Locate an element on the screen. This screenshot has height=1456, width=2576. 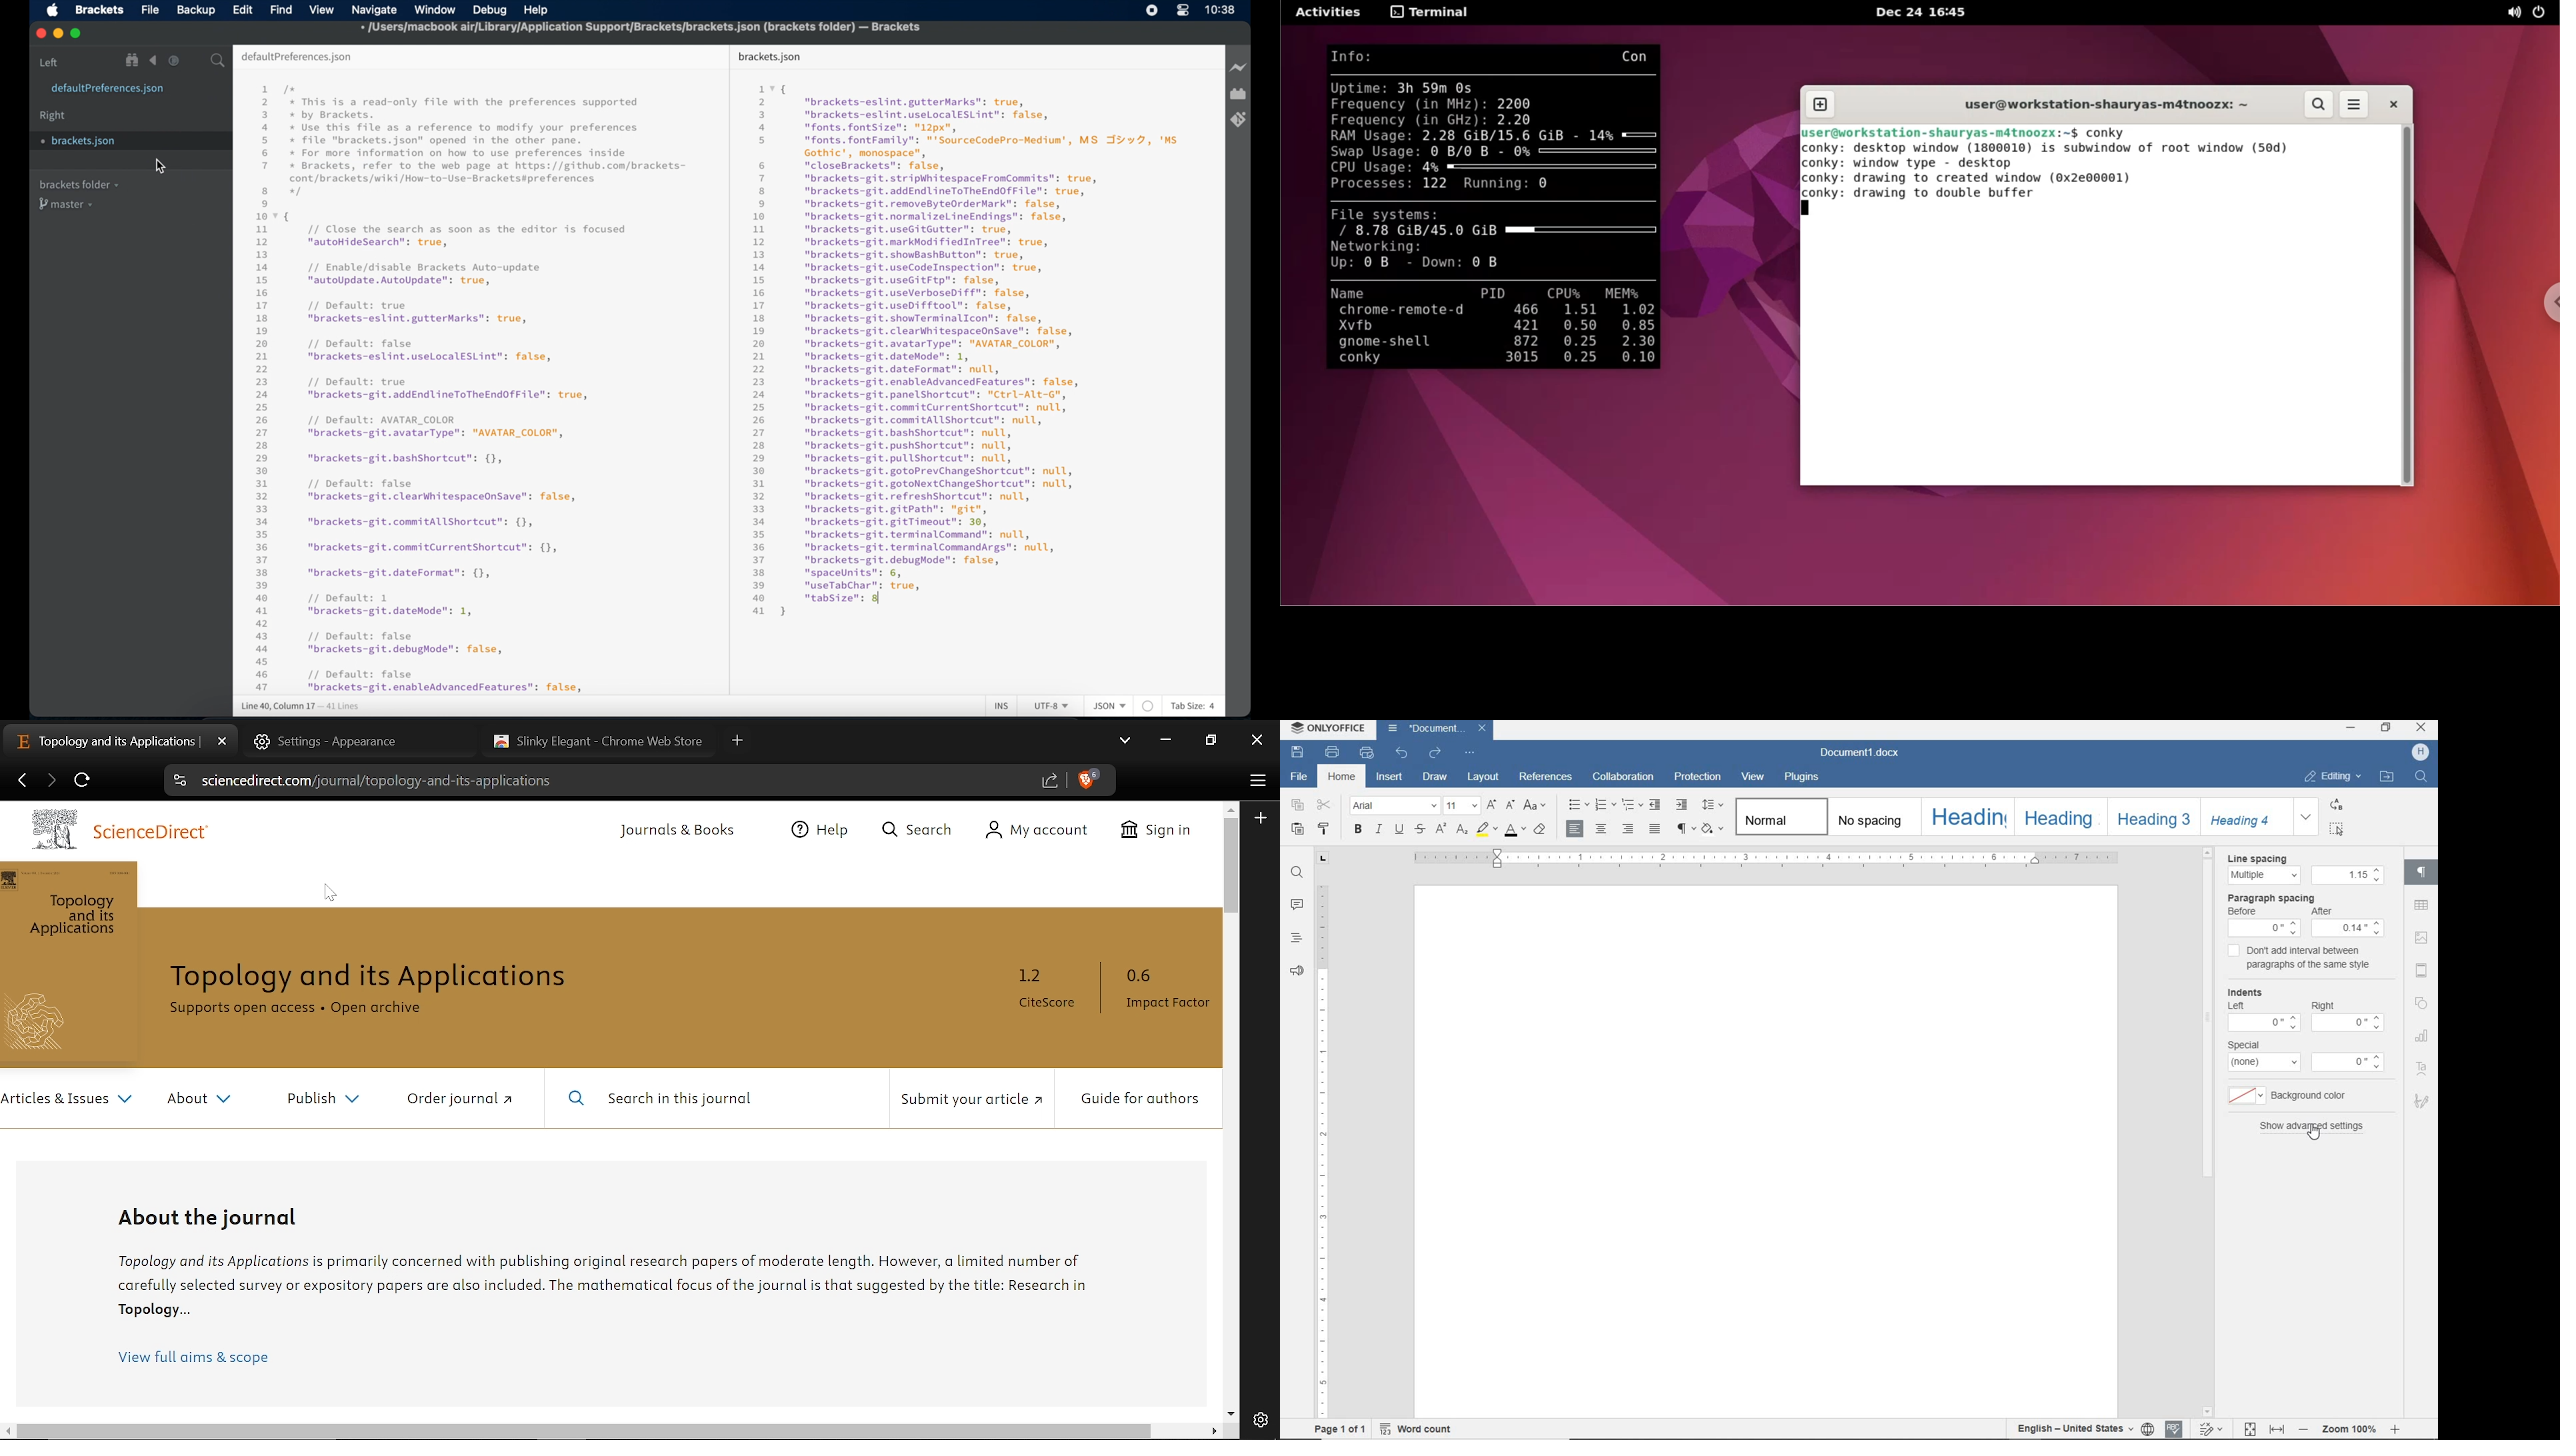
Add to sidebar menu is located at coordinates (1263, 818).